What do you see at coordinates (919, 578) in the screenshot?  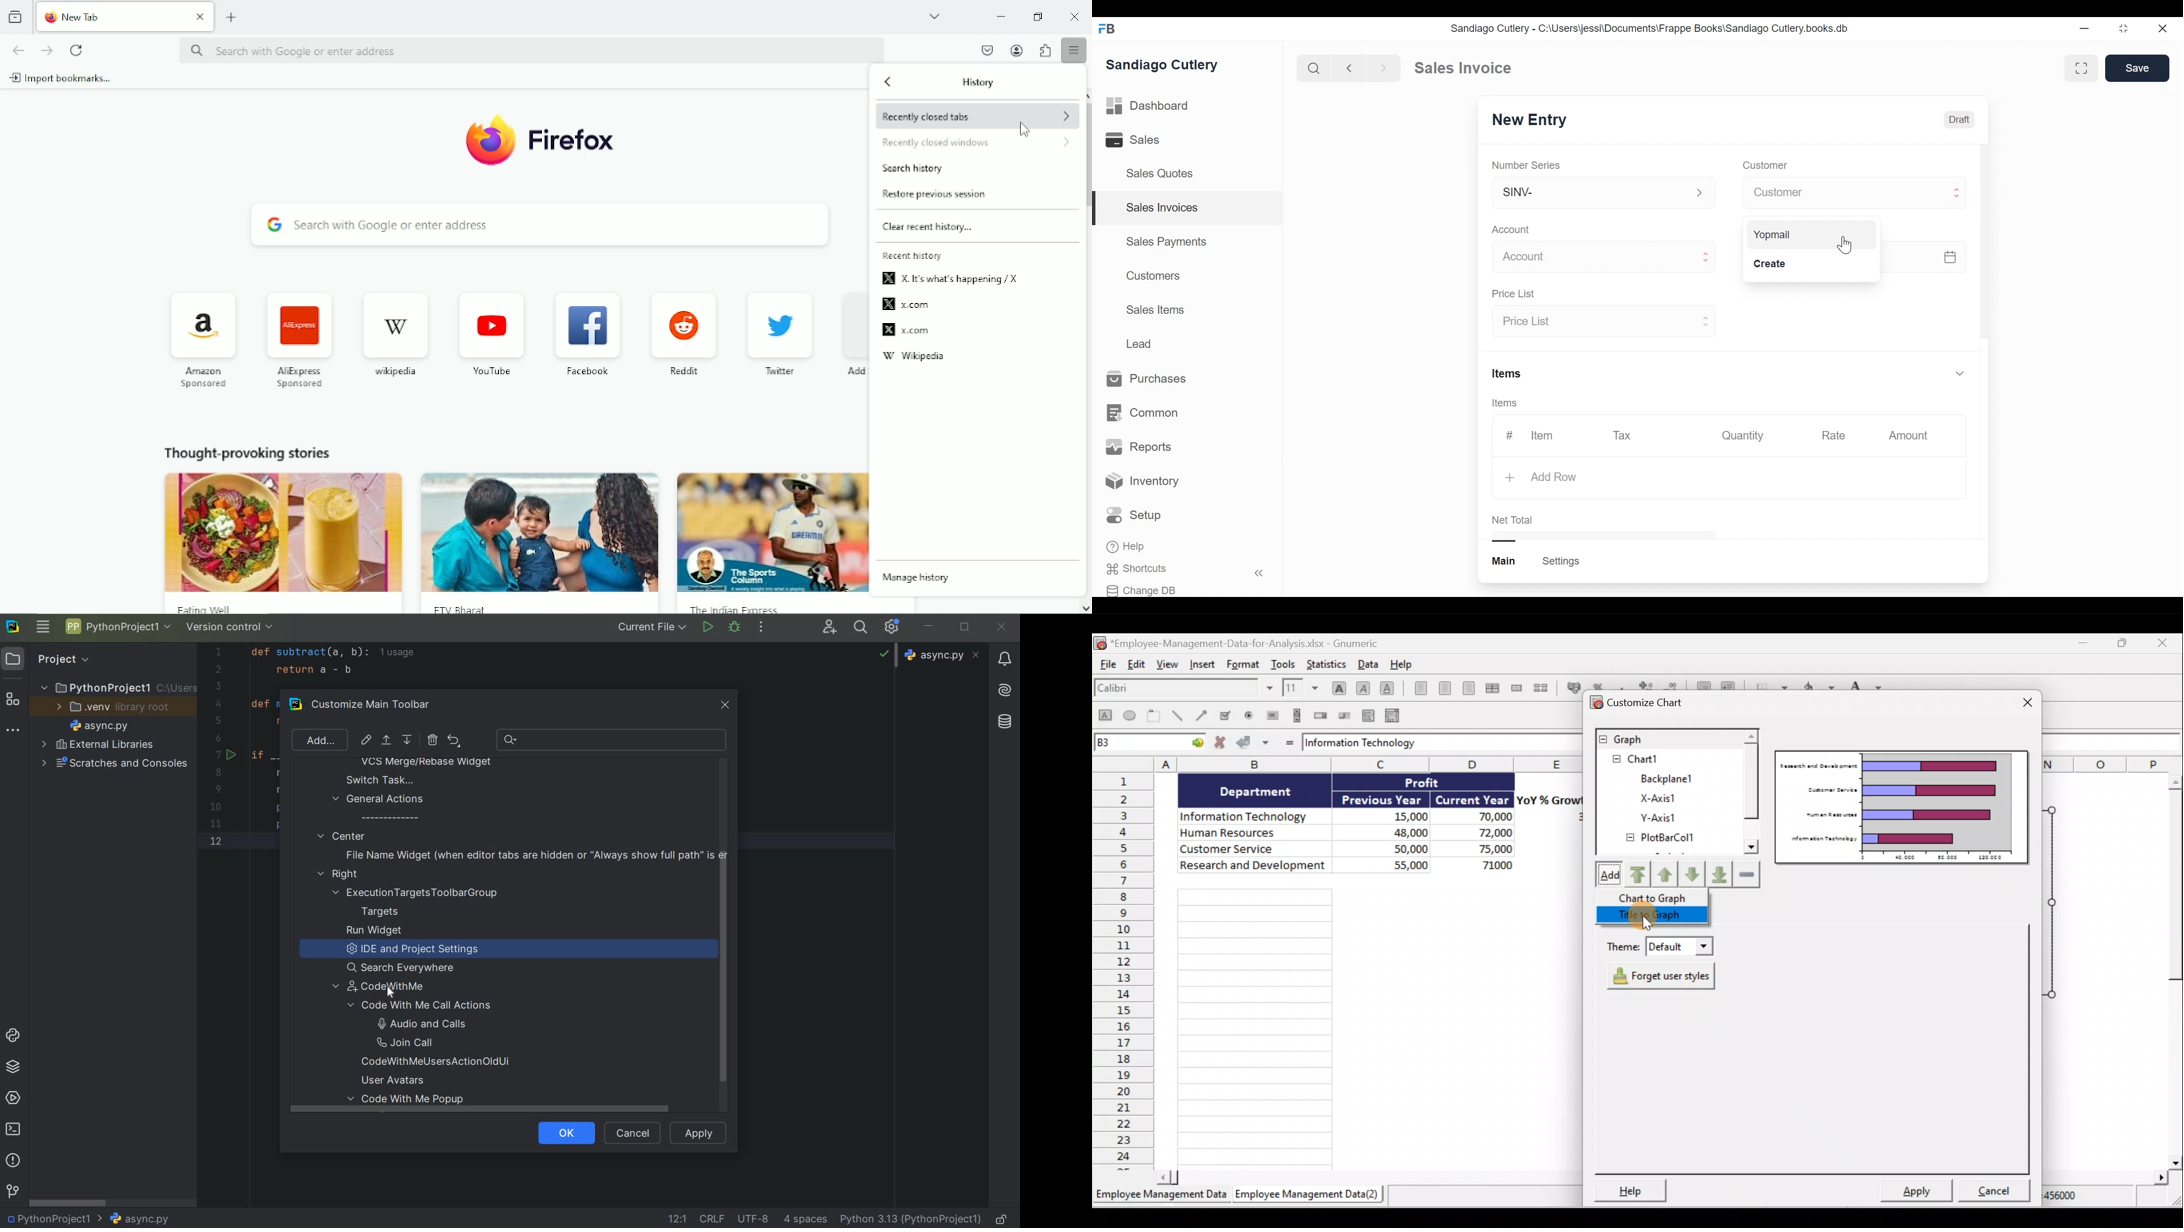 I see `manage history` at bounding box center [919, 578].